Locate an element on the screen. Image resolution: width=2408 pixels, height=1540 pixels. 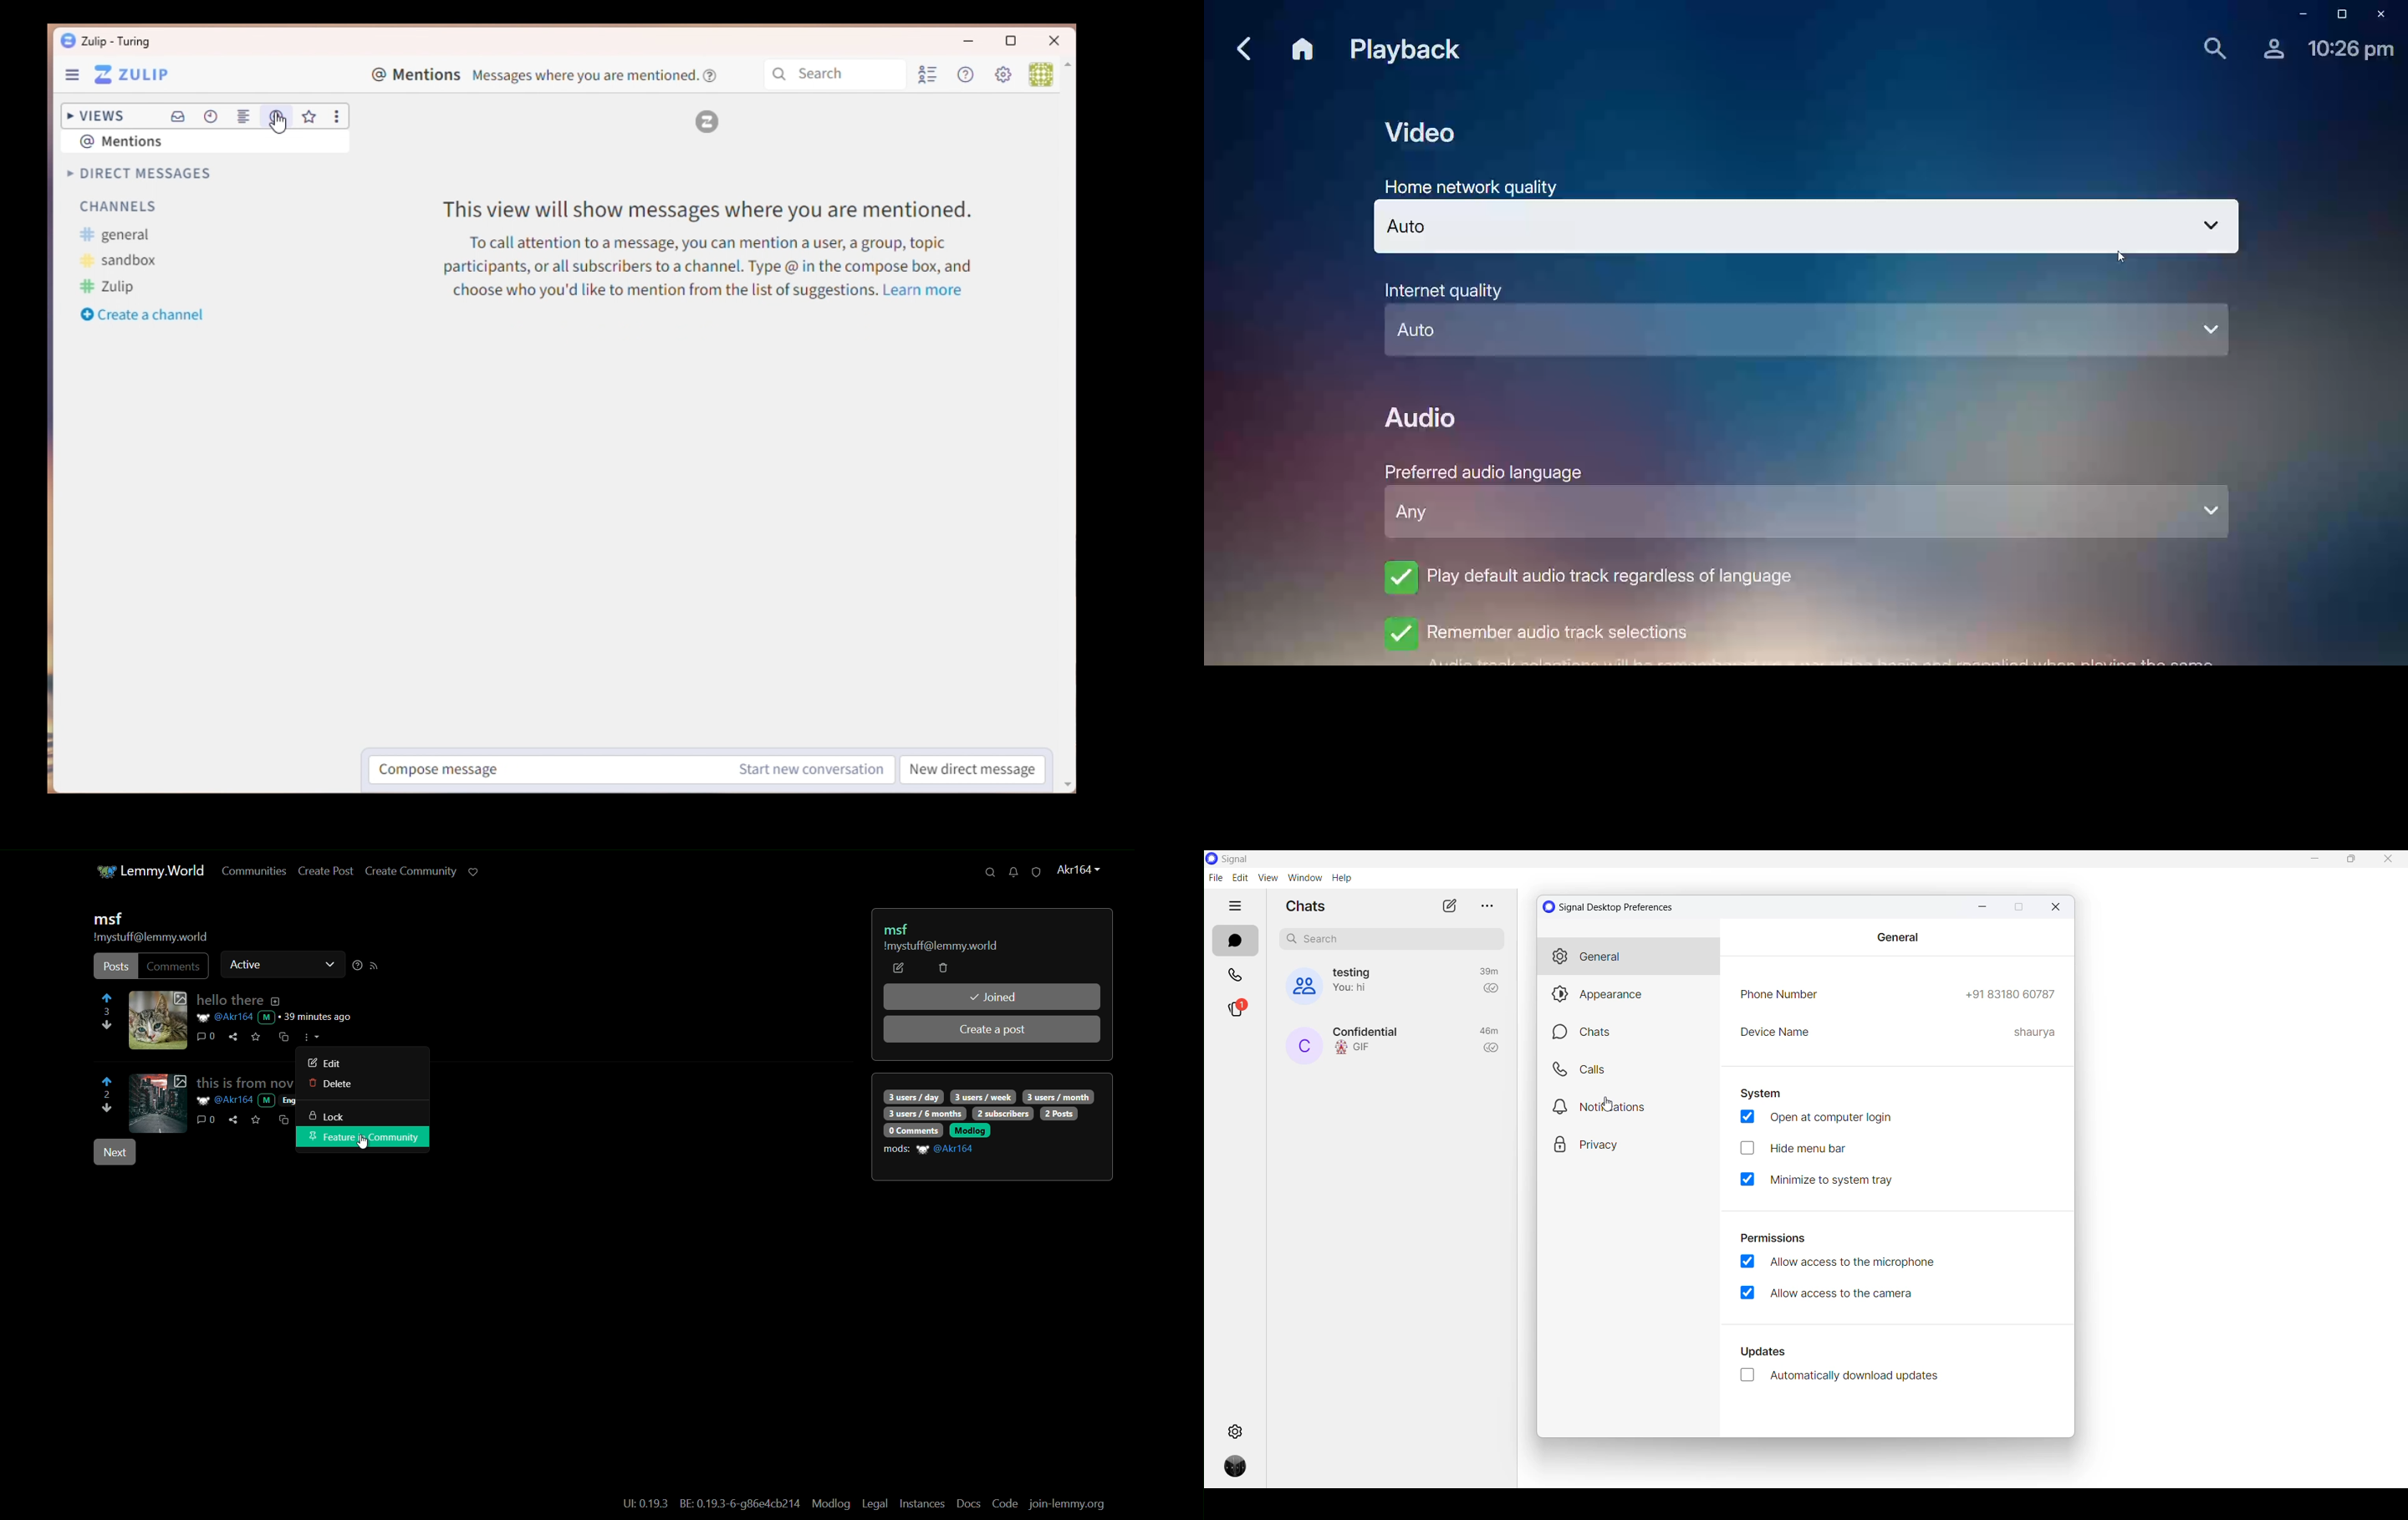
calls is located at coordinates (1235, 976).